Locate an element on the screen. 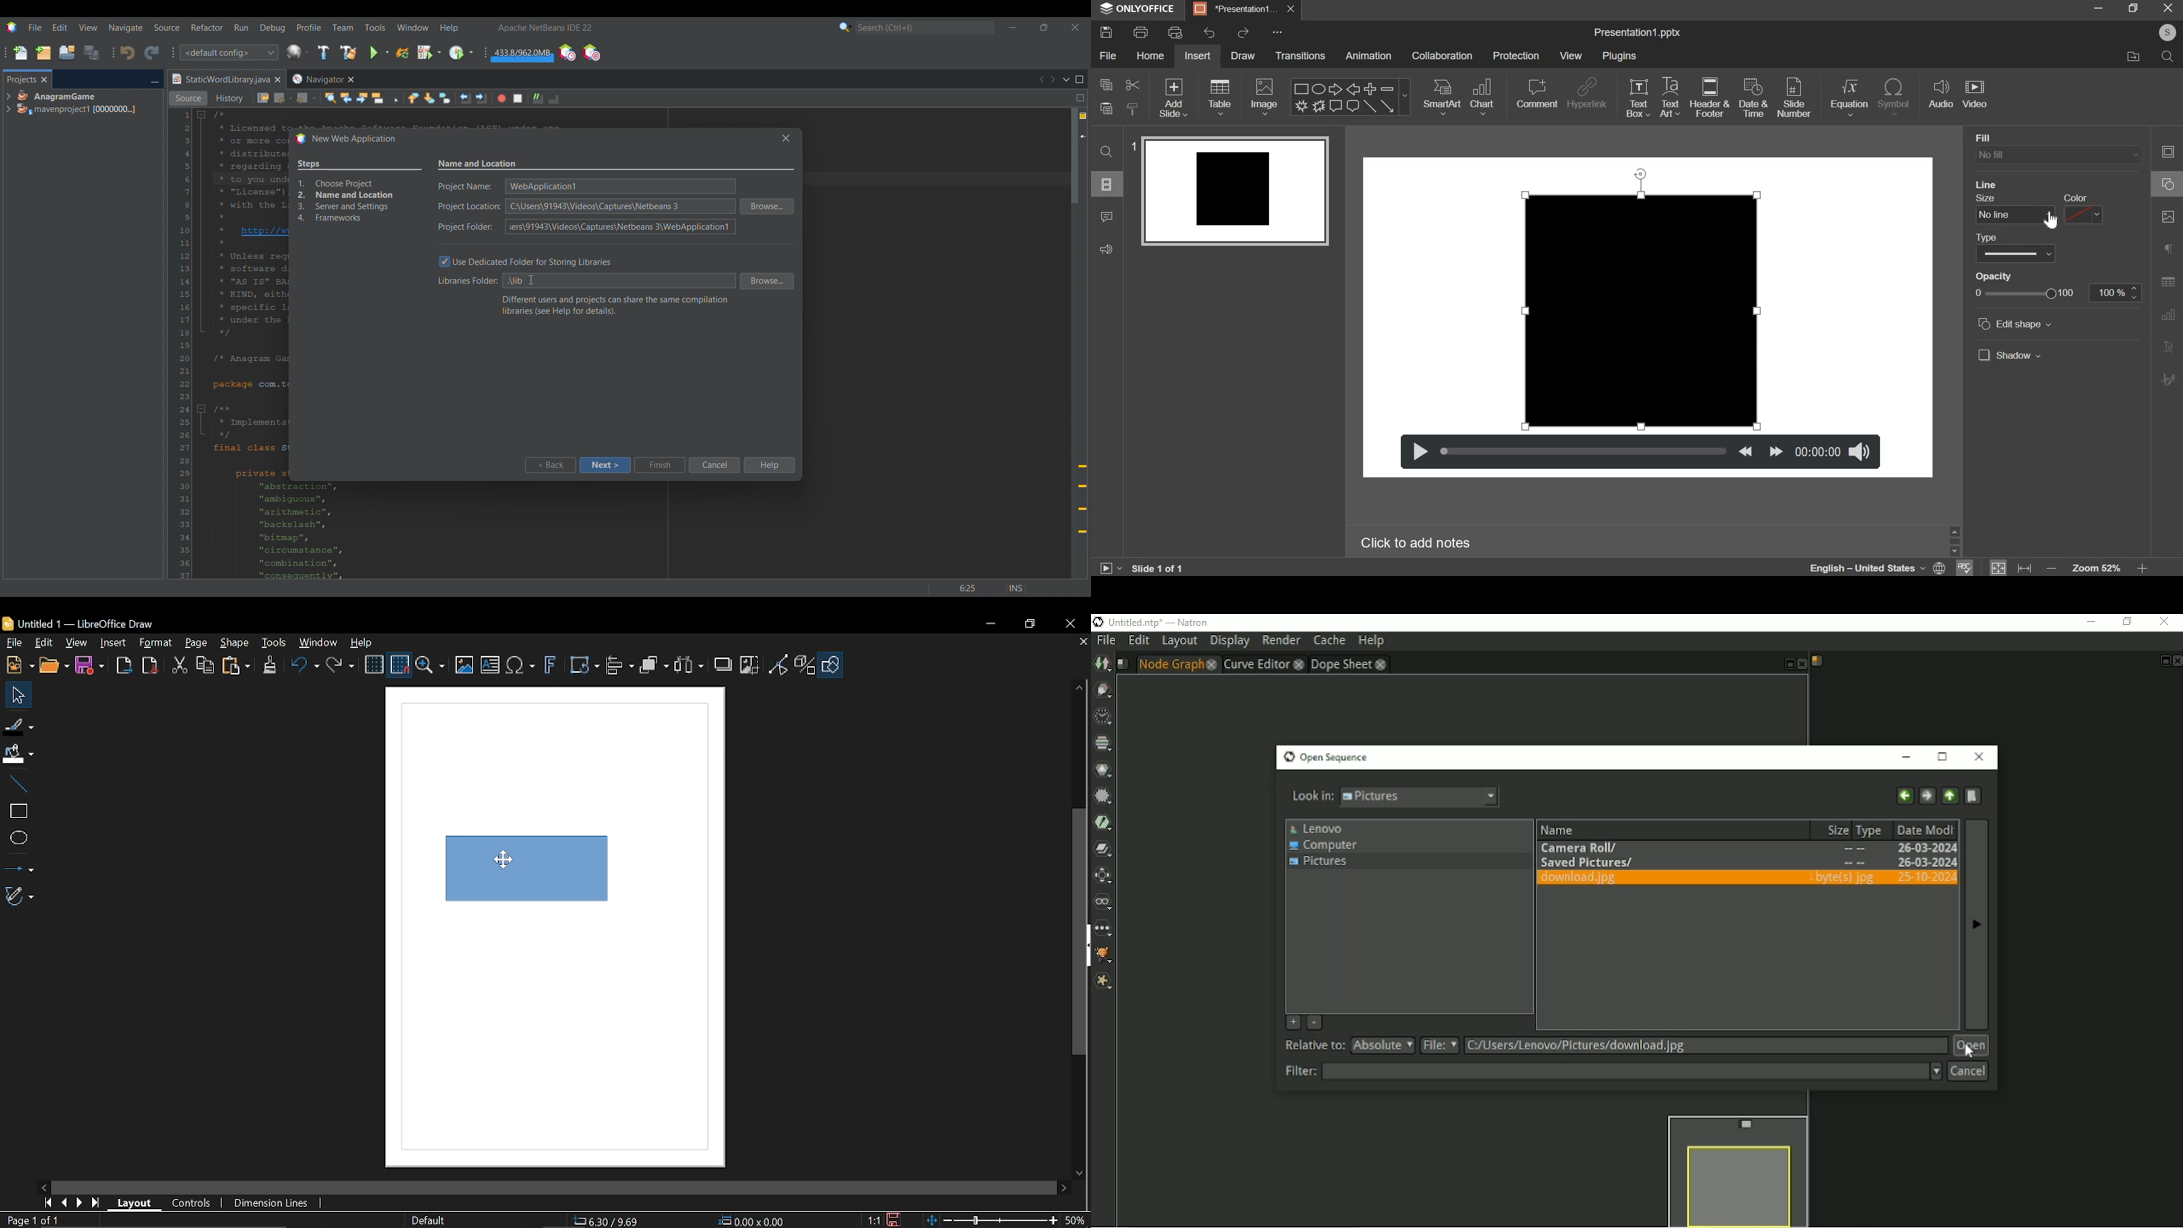  Shadow is located at coordinates (725, 663).